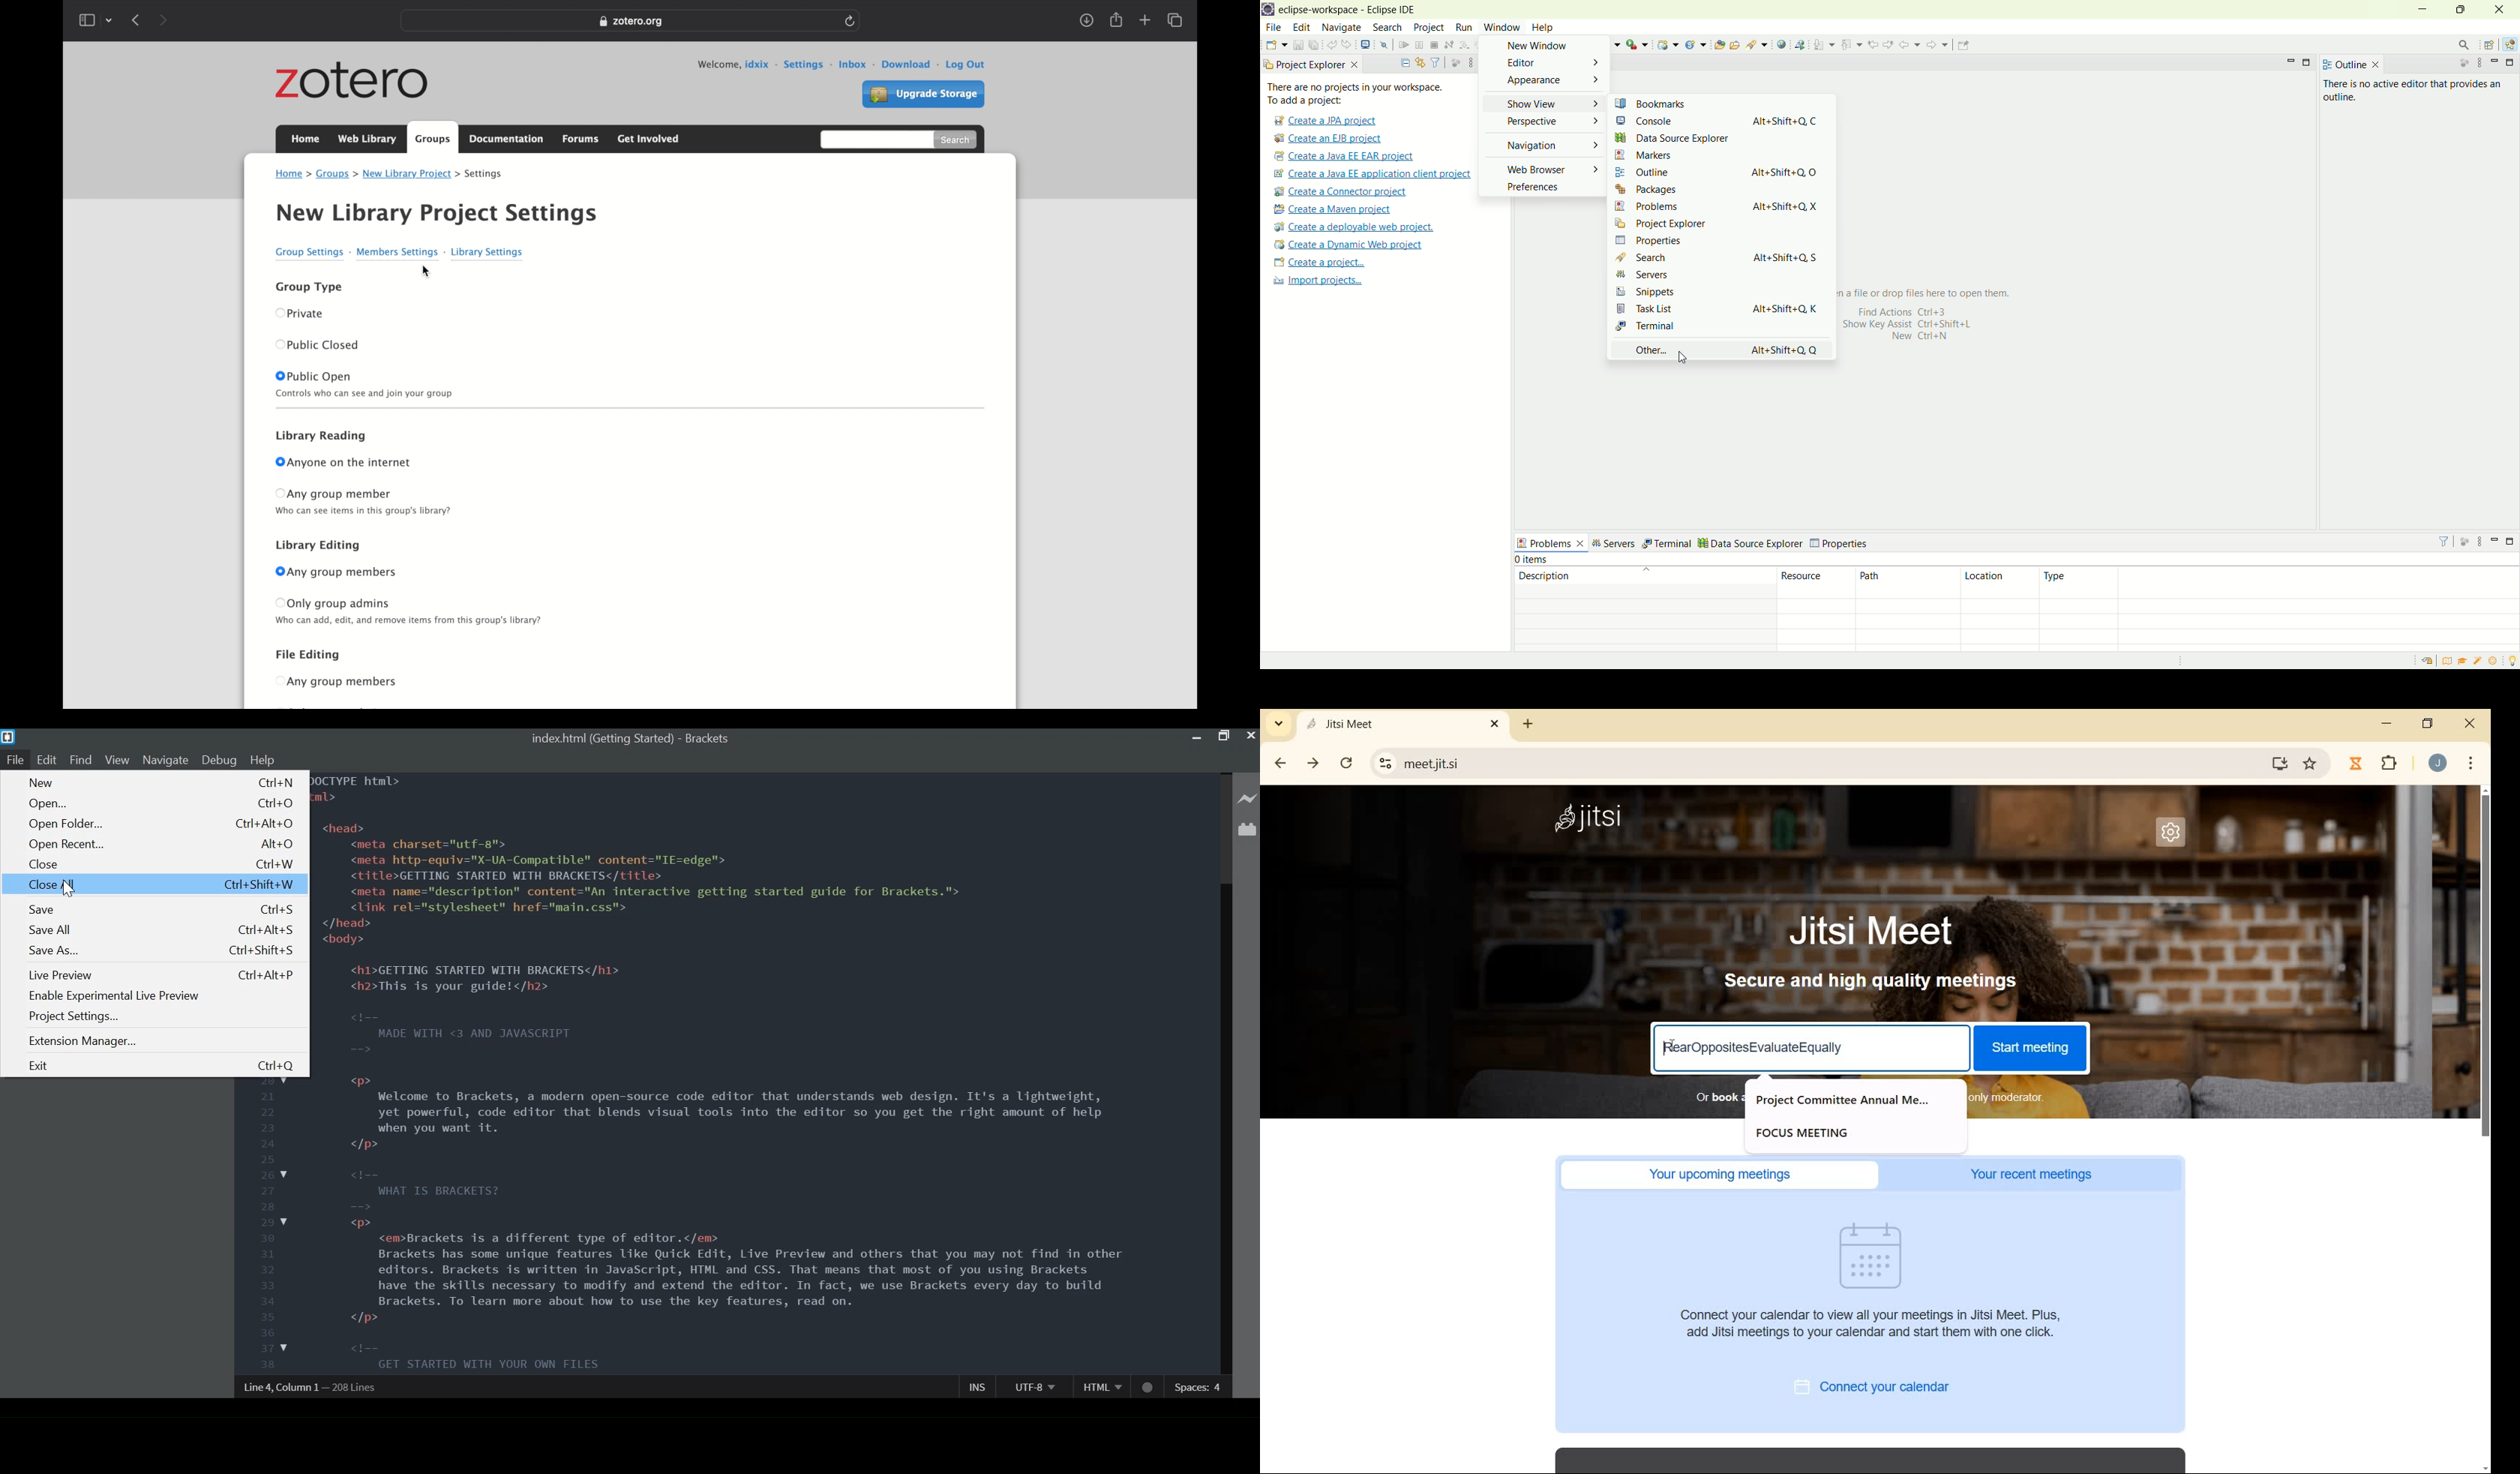  What do you see at coordinates (1247, 831) in the screenshot?
I see `Extension Manager` at bounding box center [1247, 831].